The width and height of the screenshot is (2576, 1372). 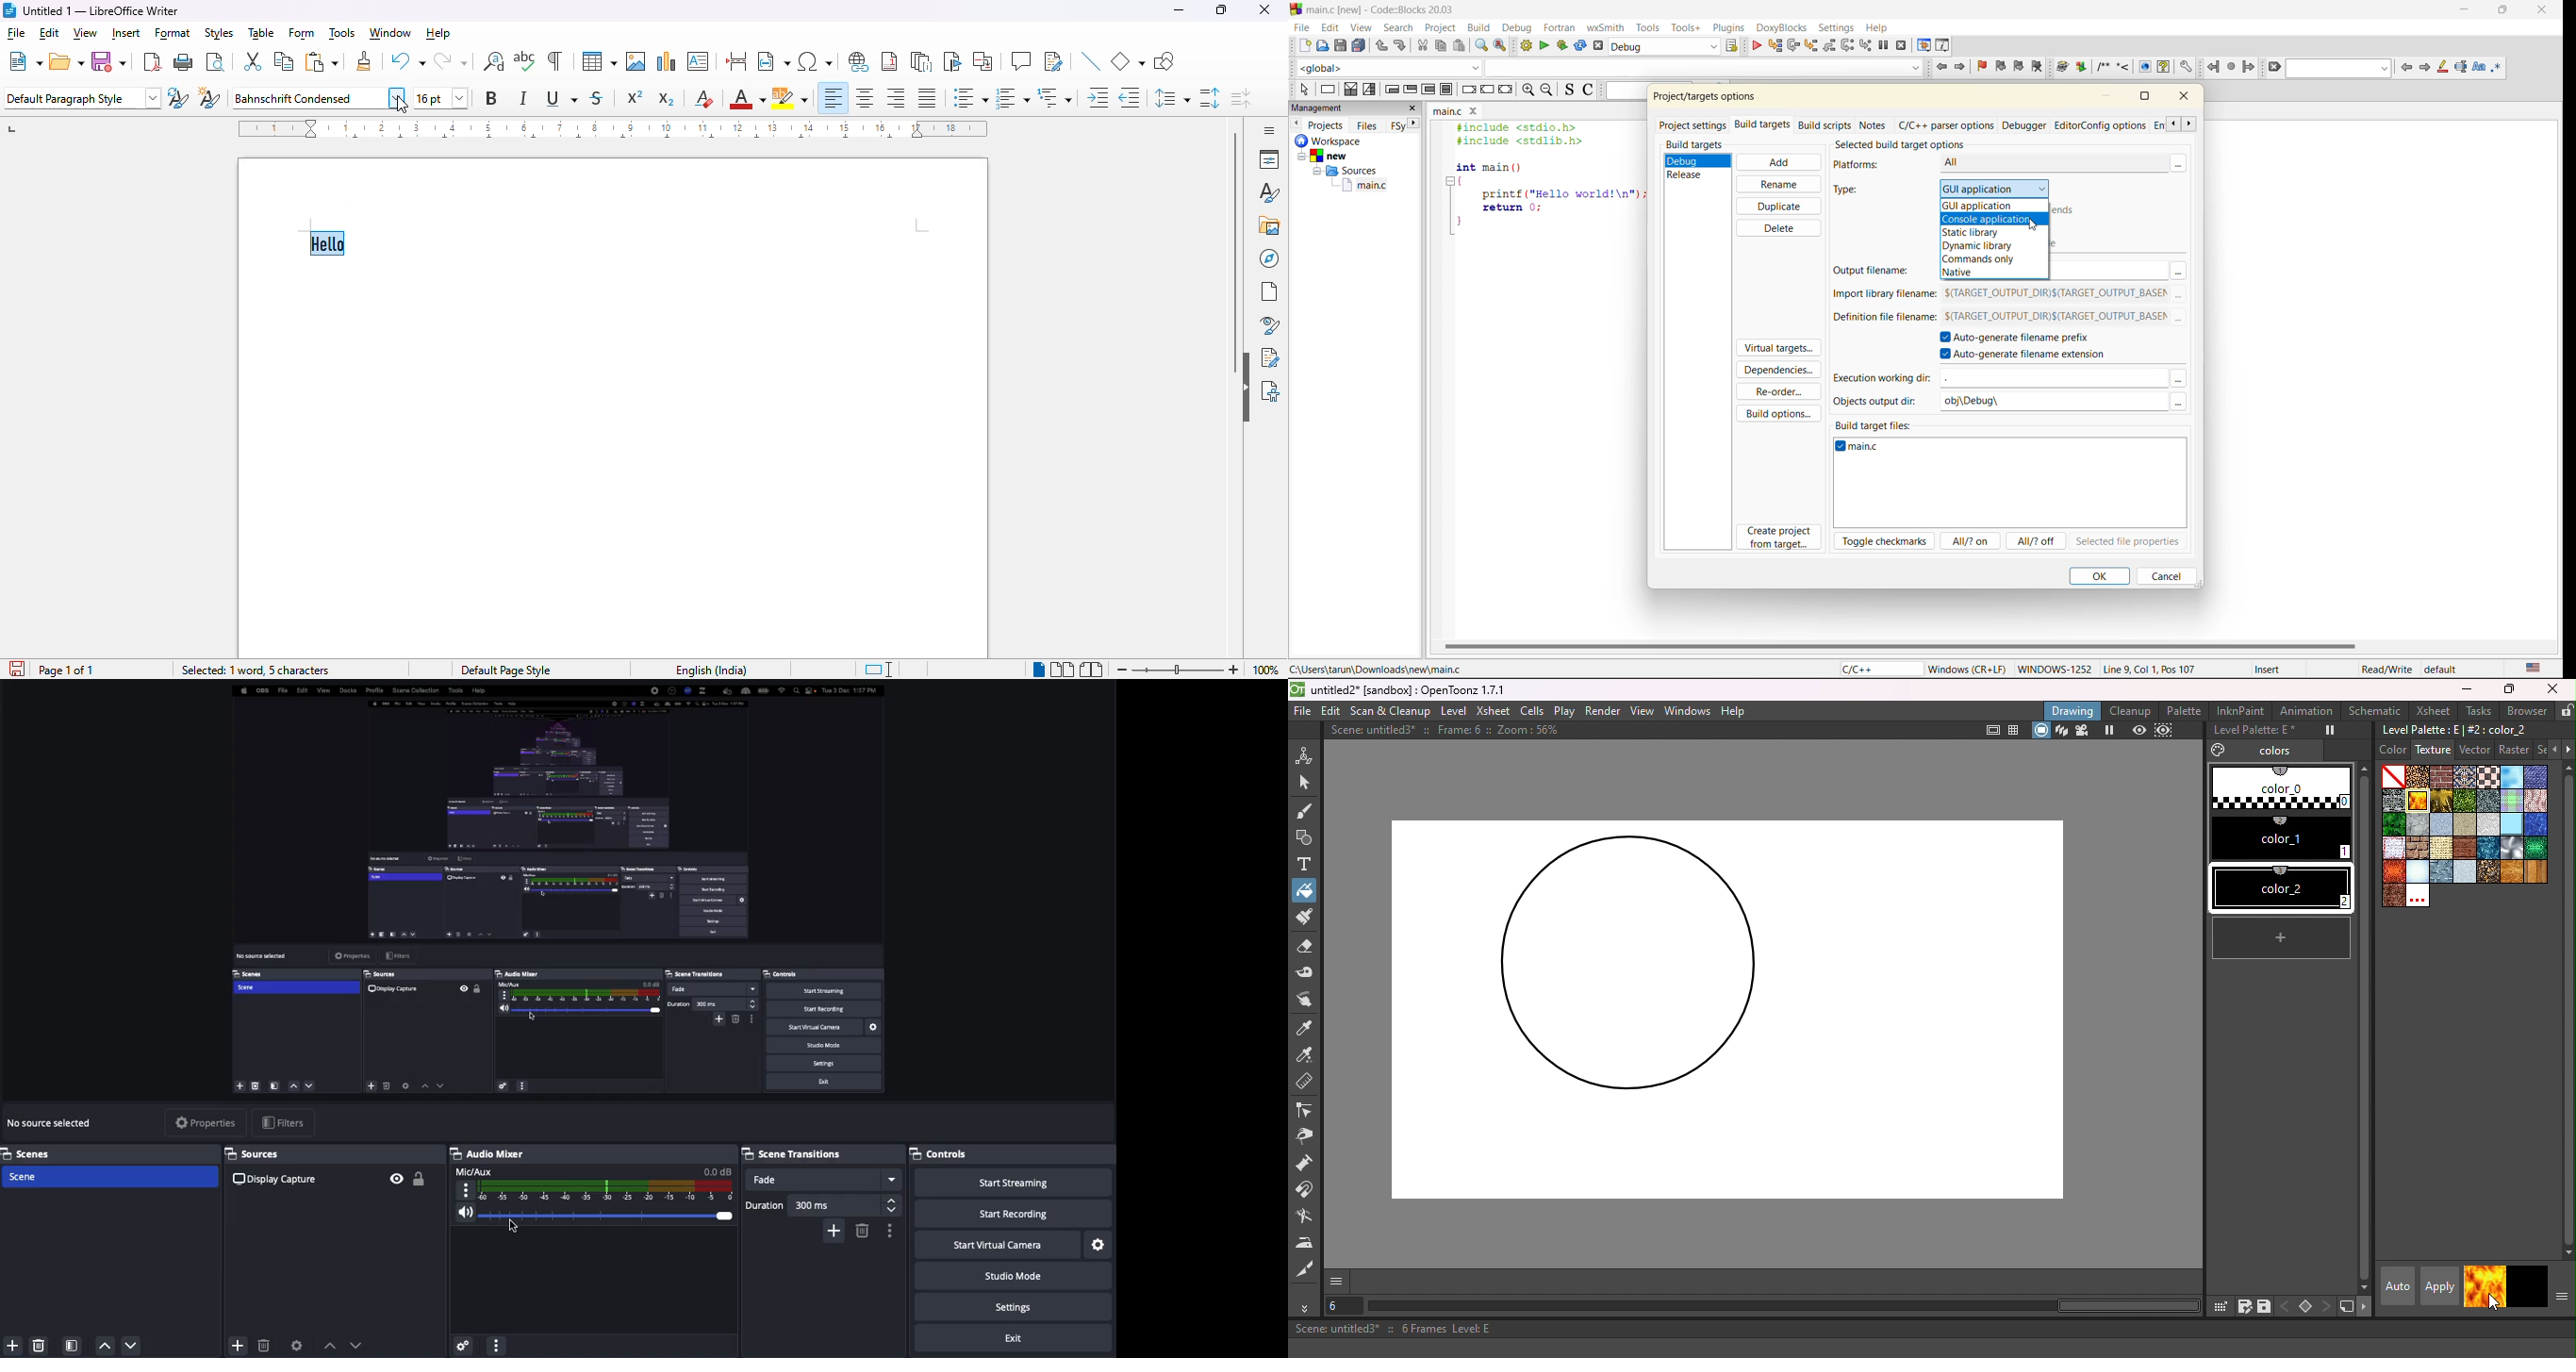 What do you see at coordinates (2180, 320) in the screenshot?
I see `More` at bounding box center [2180, 320].